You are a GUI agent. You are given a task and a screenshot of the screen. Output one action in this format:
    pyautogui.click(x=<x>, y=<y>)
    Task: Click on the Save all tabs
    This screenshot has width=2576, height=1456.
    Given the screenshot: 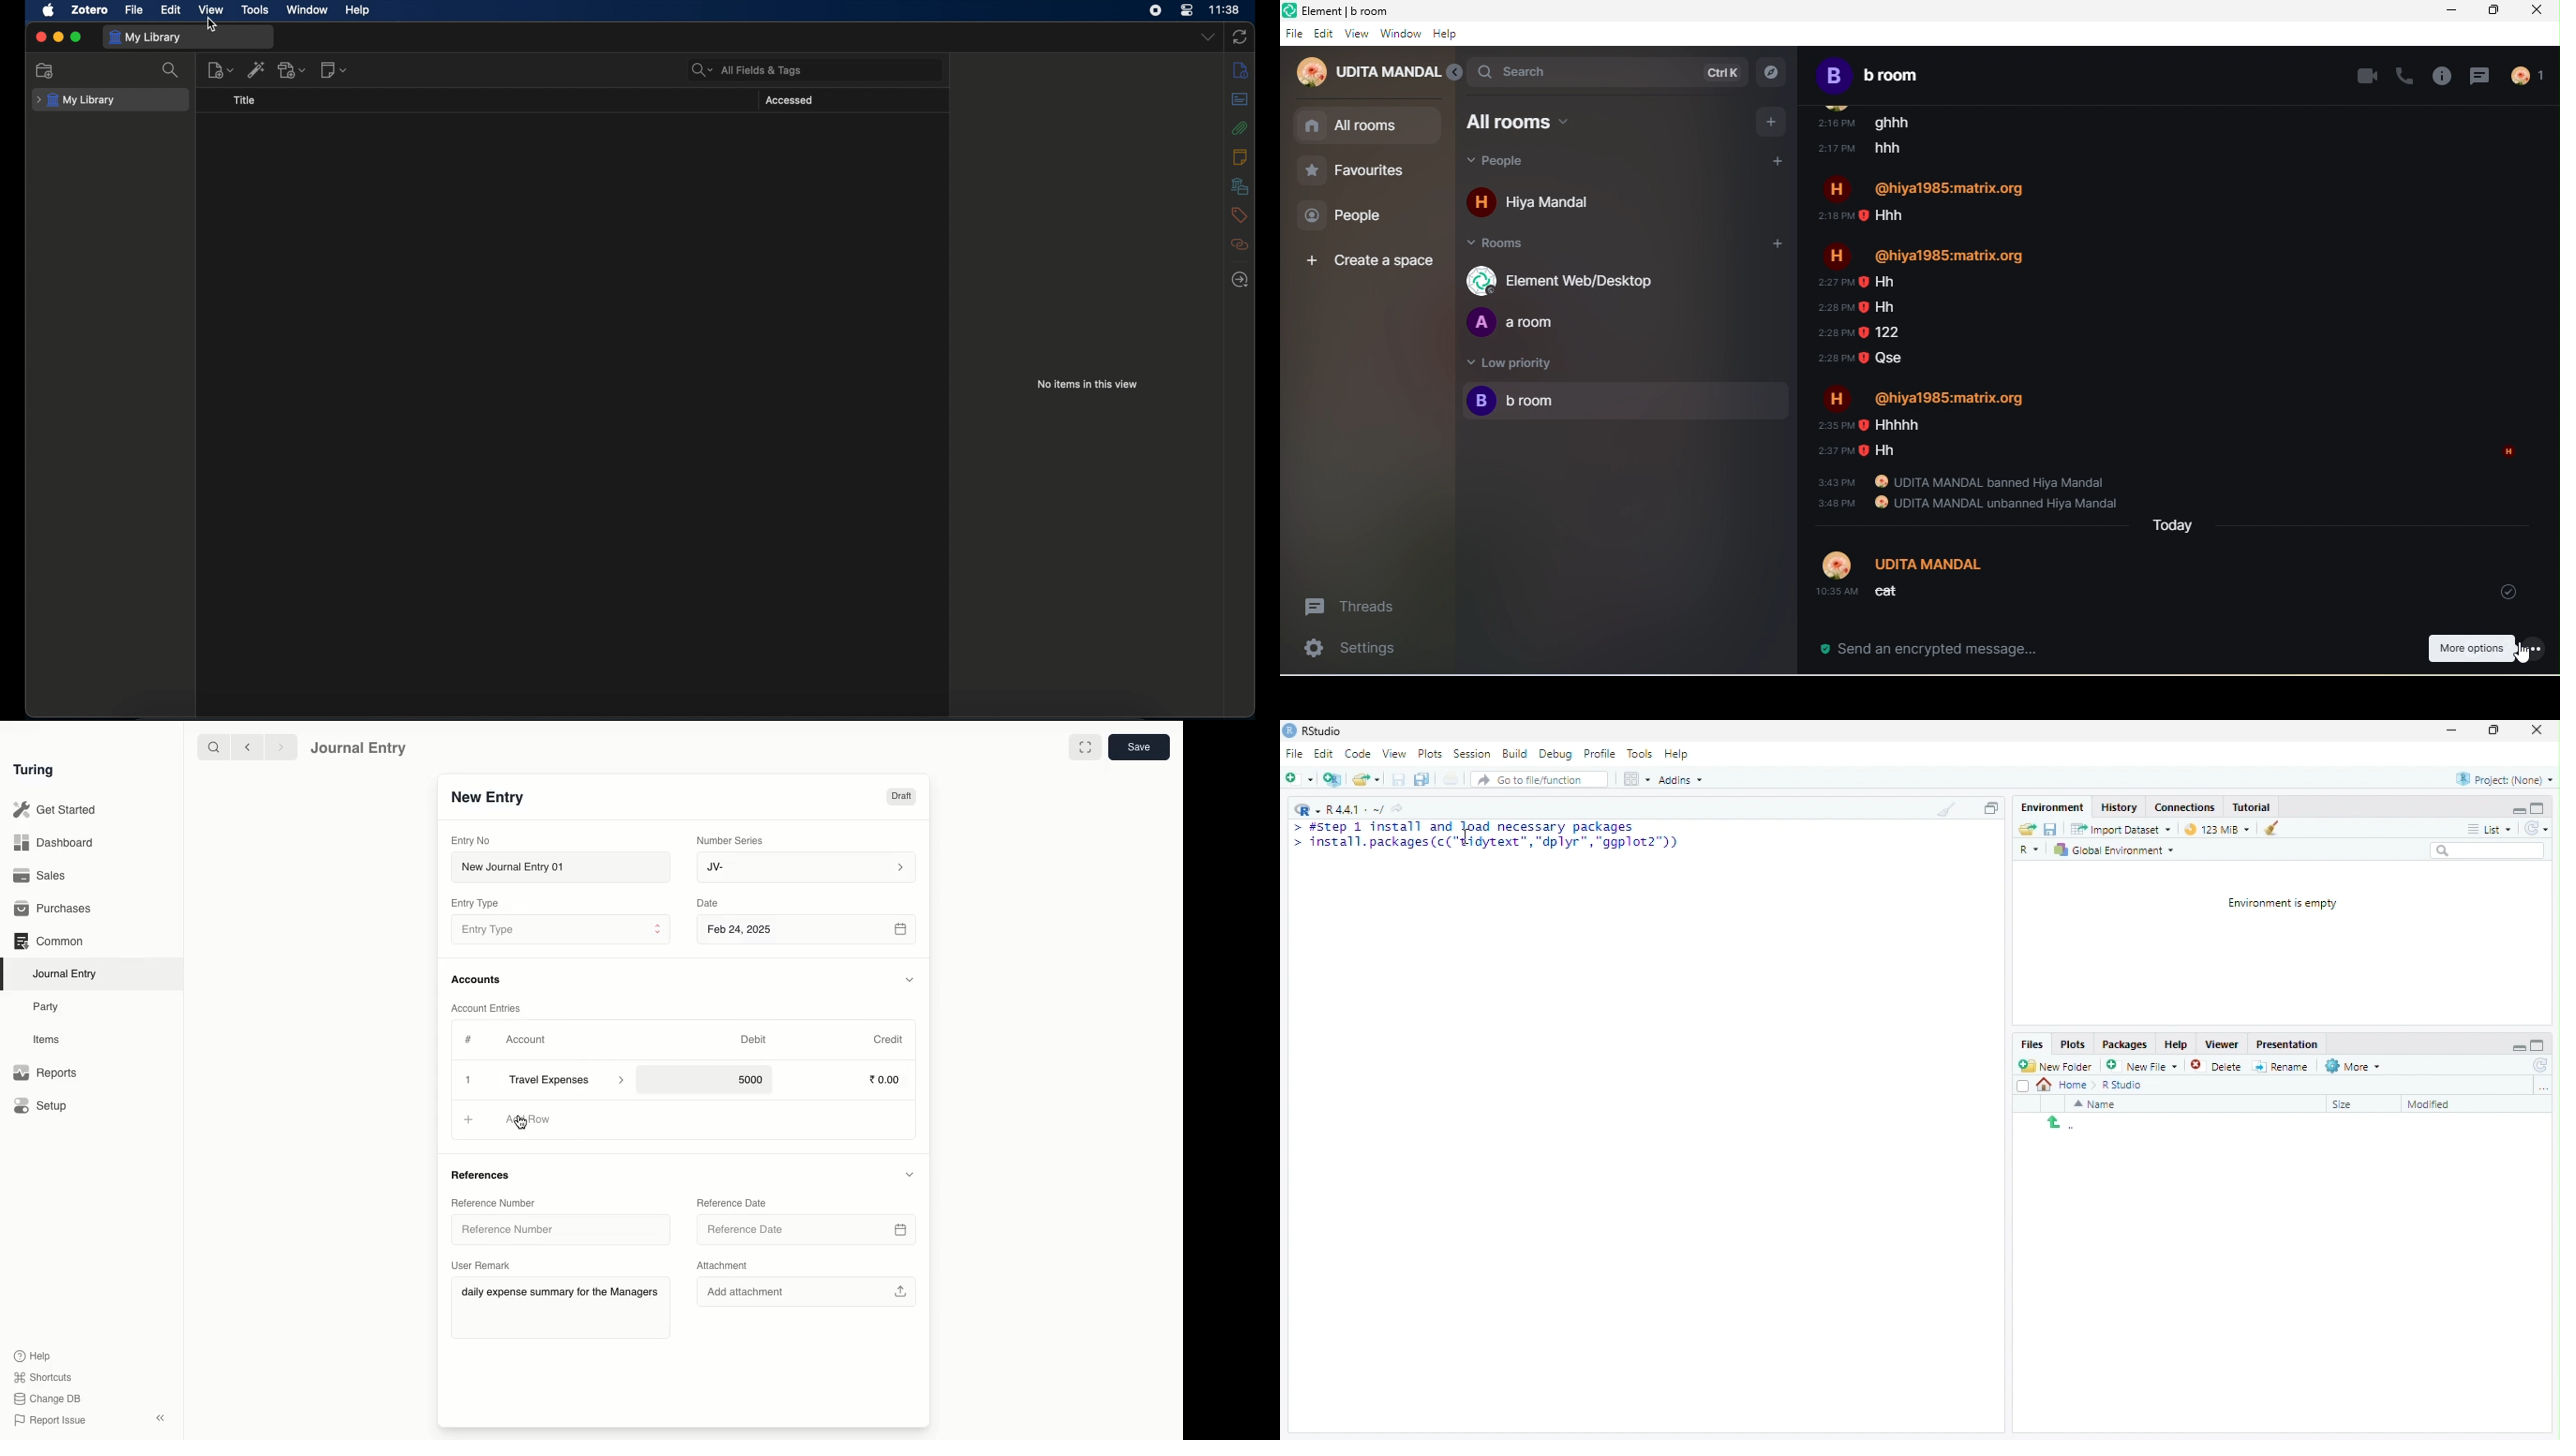 What is the action you would take?
    pyautogui.click(x=1421, y=778)
    